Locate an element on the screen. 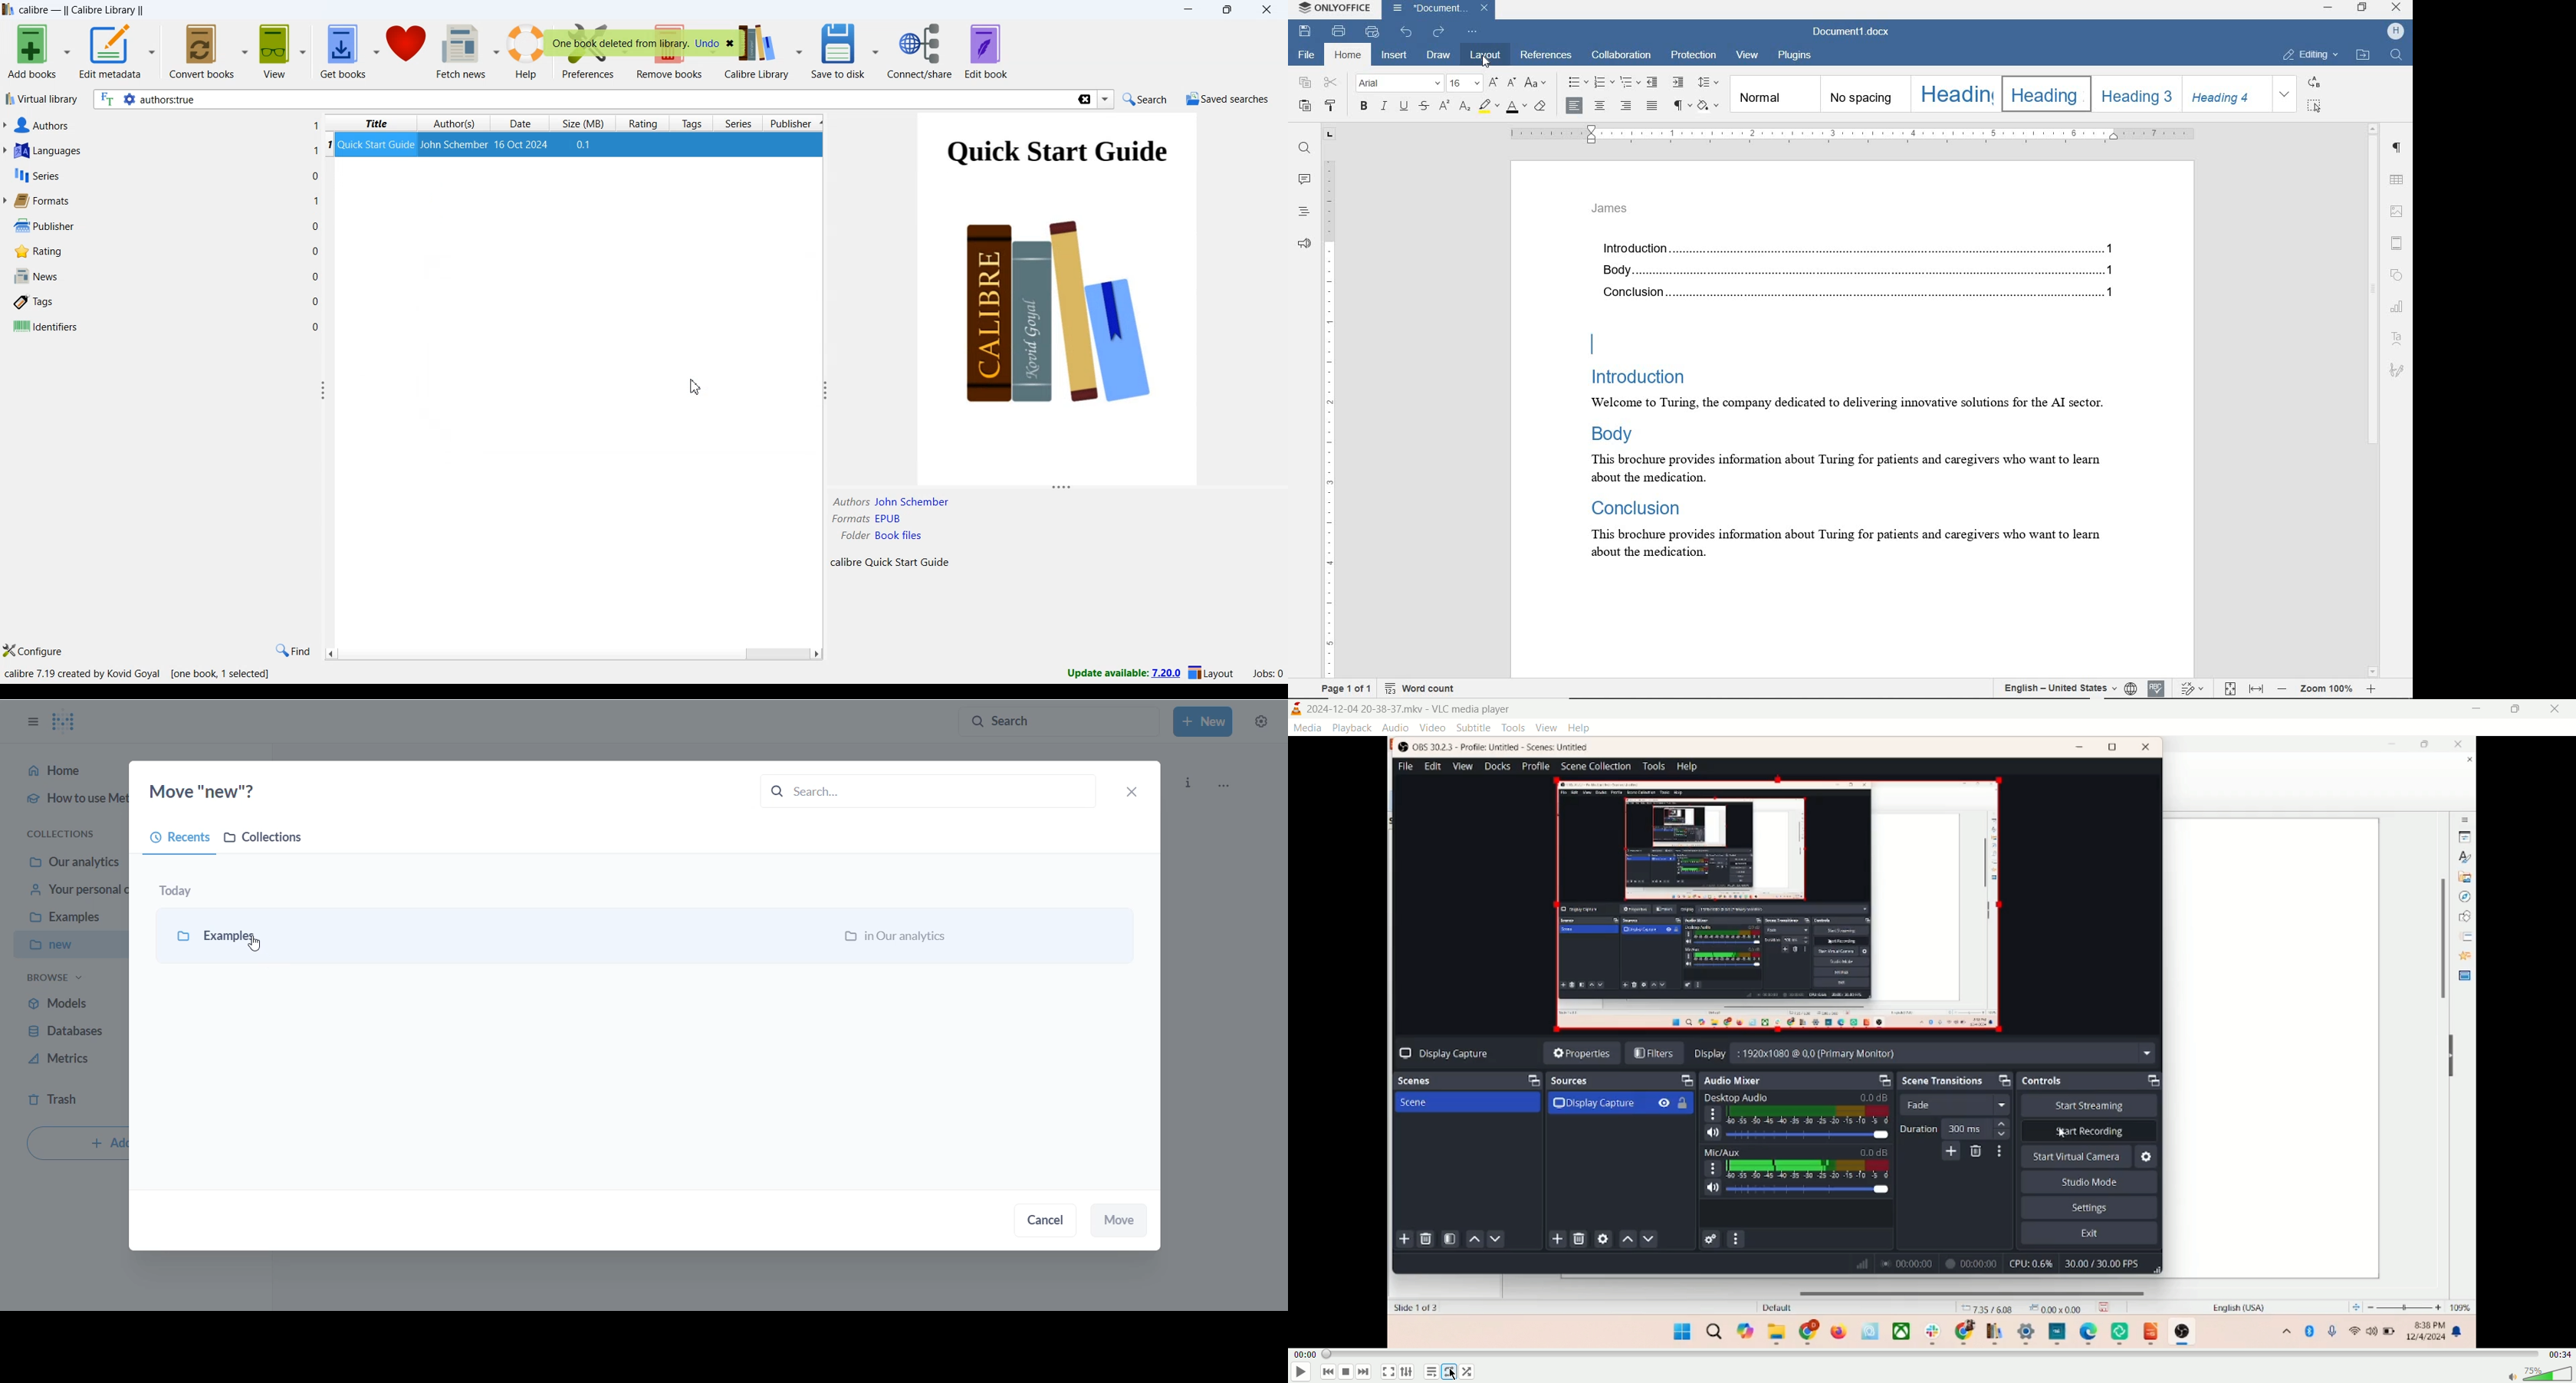  fullscreen is located at coordinates (1389, 1373).